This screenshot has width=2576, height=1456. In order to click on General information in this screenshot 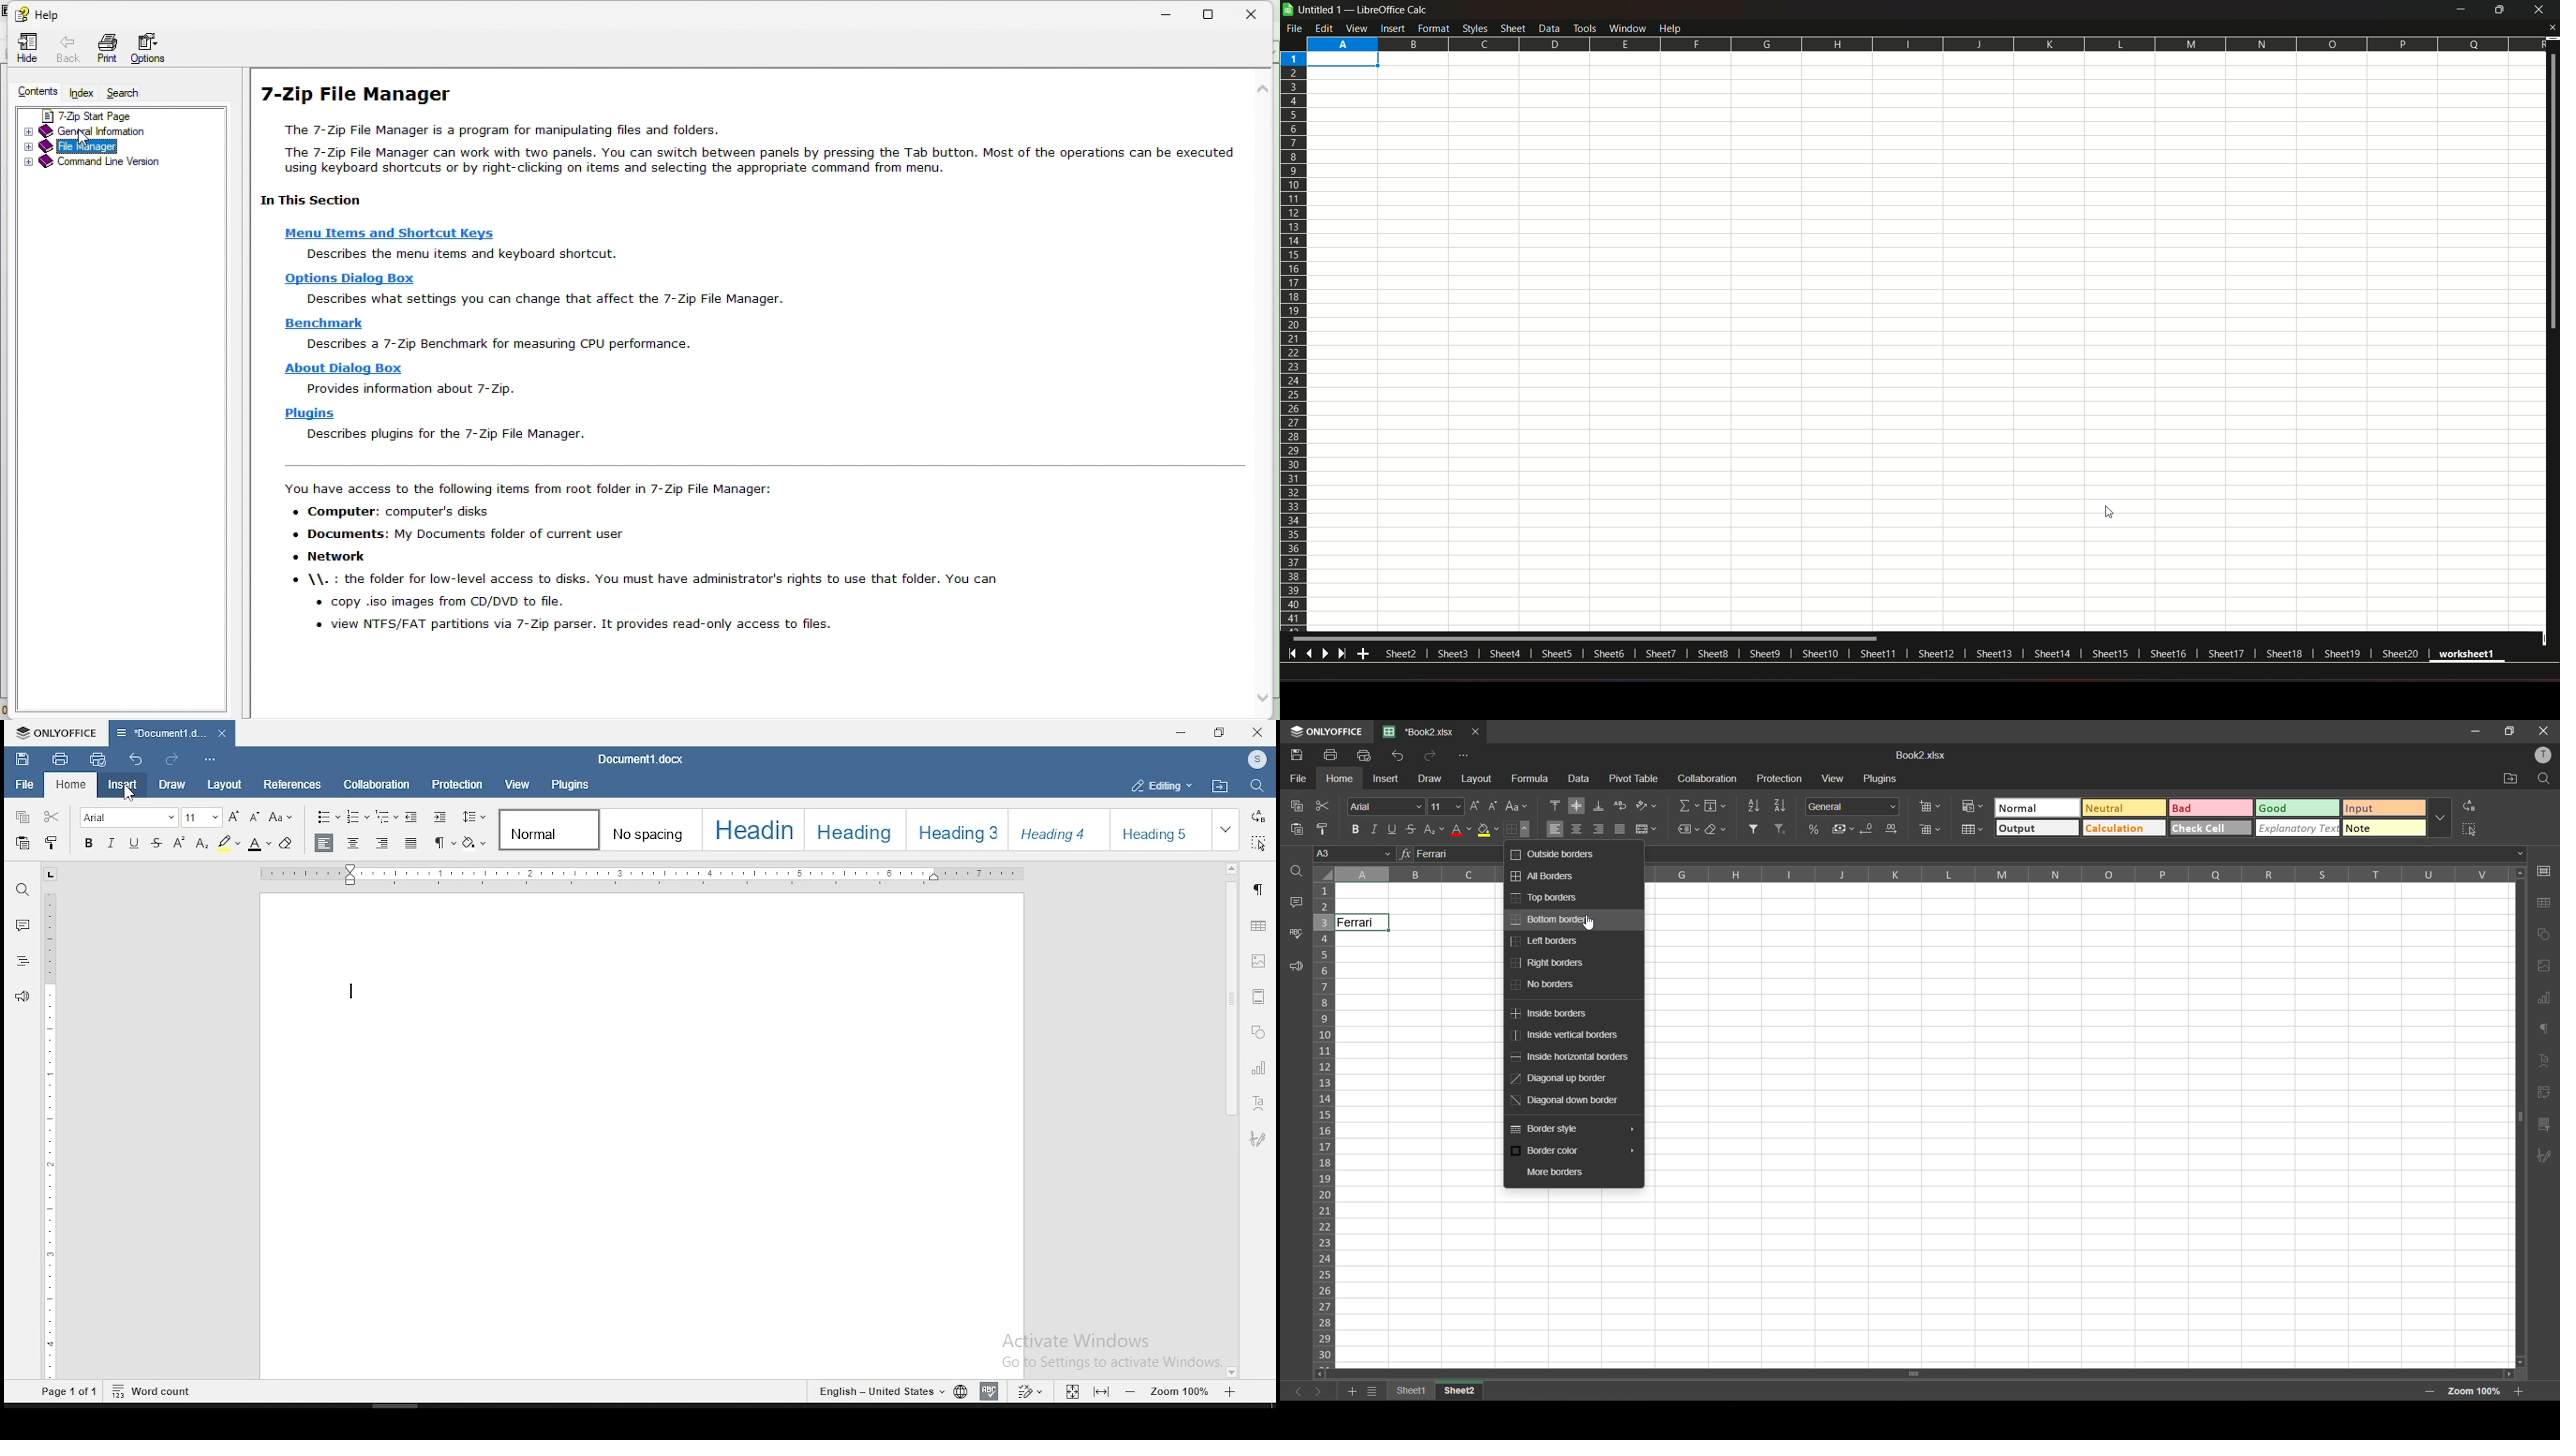, I will do `click(112, 132)`.